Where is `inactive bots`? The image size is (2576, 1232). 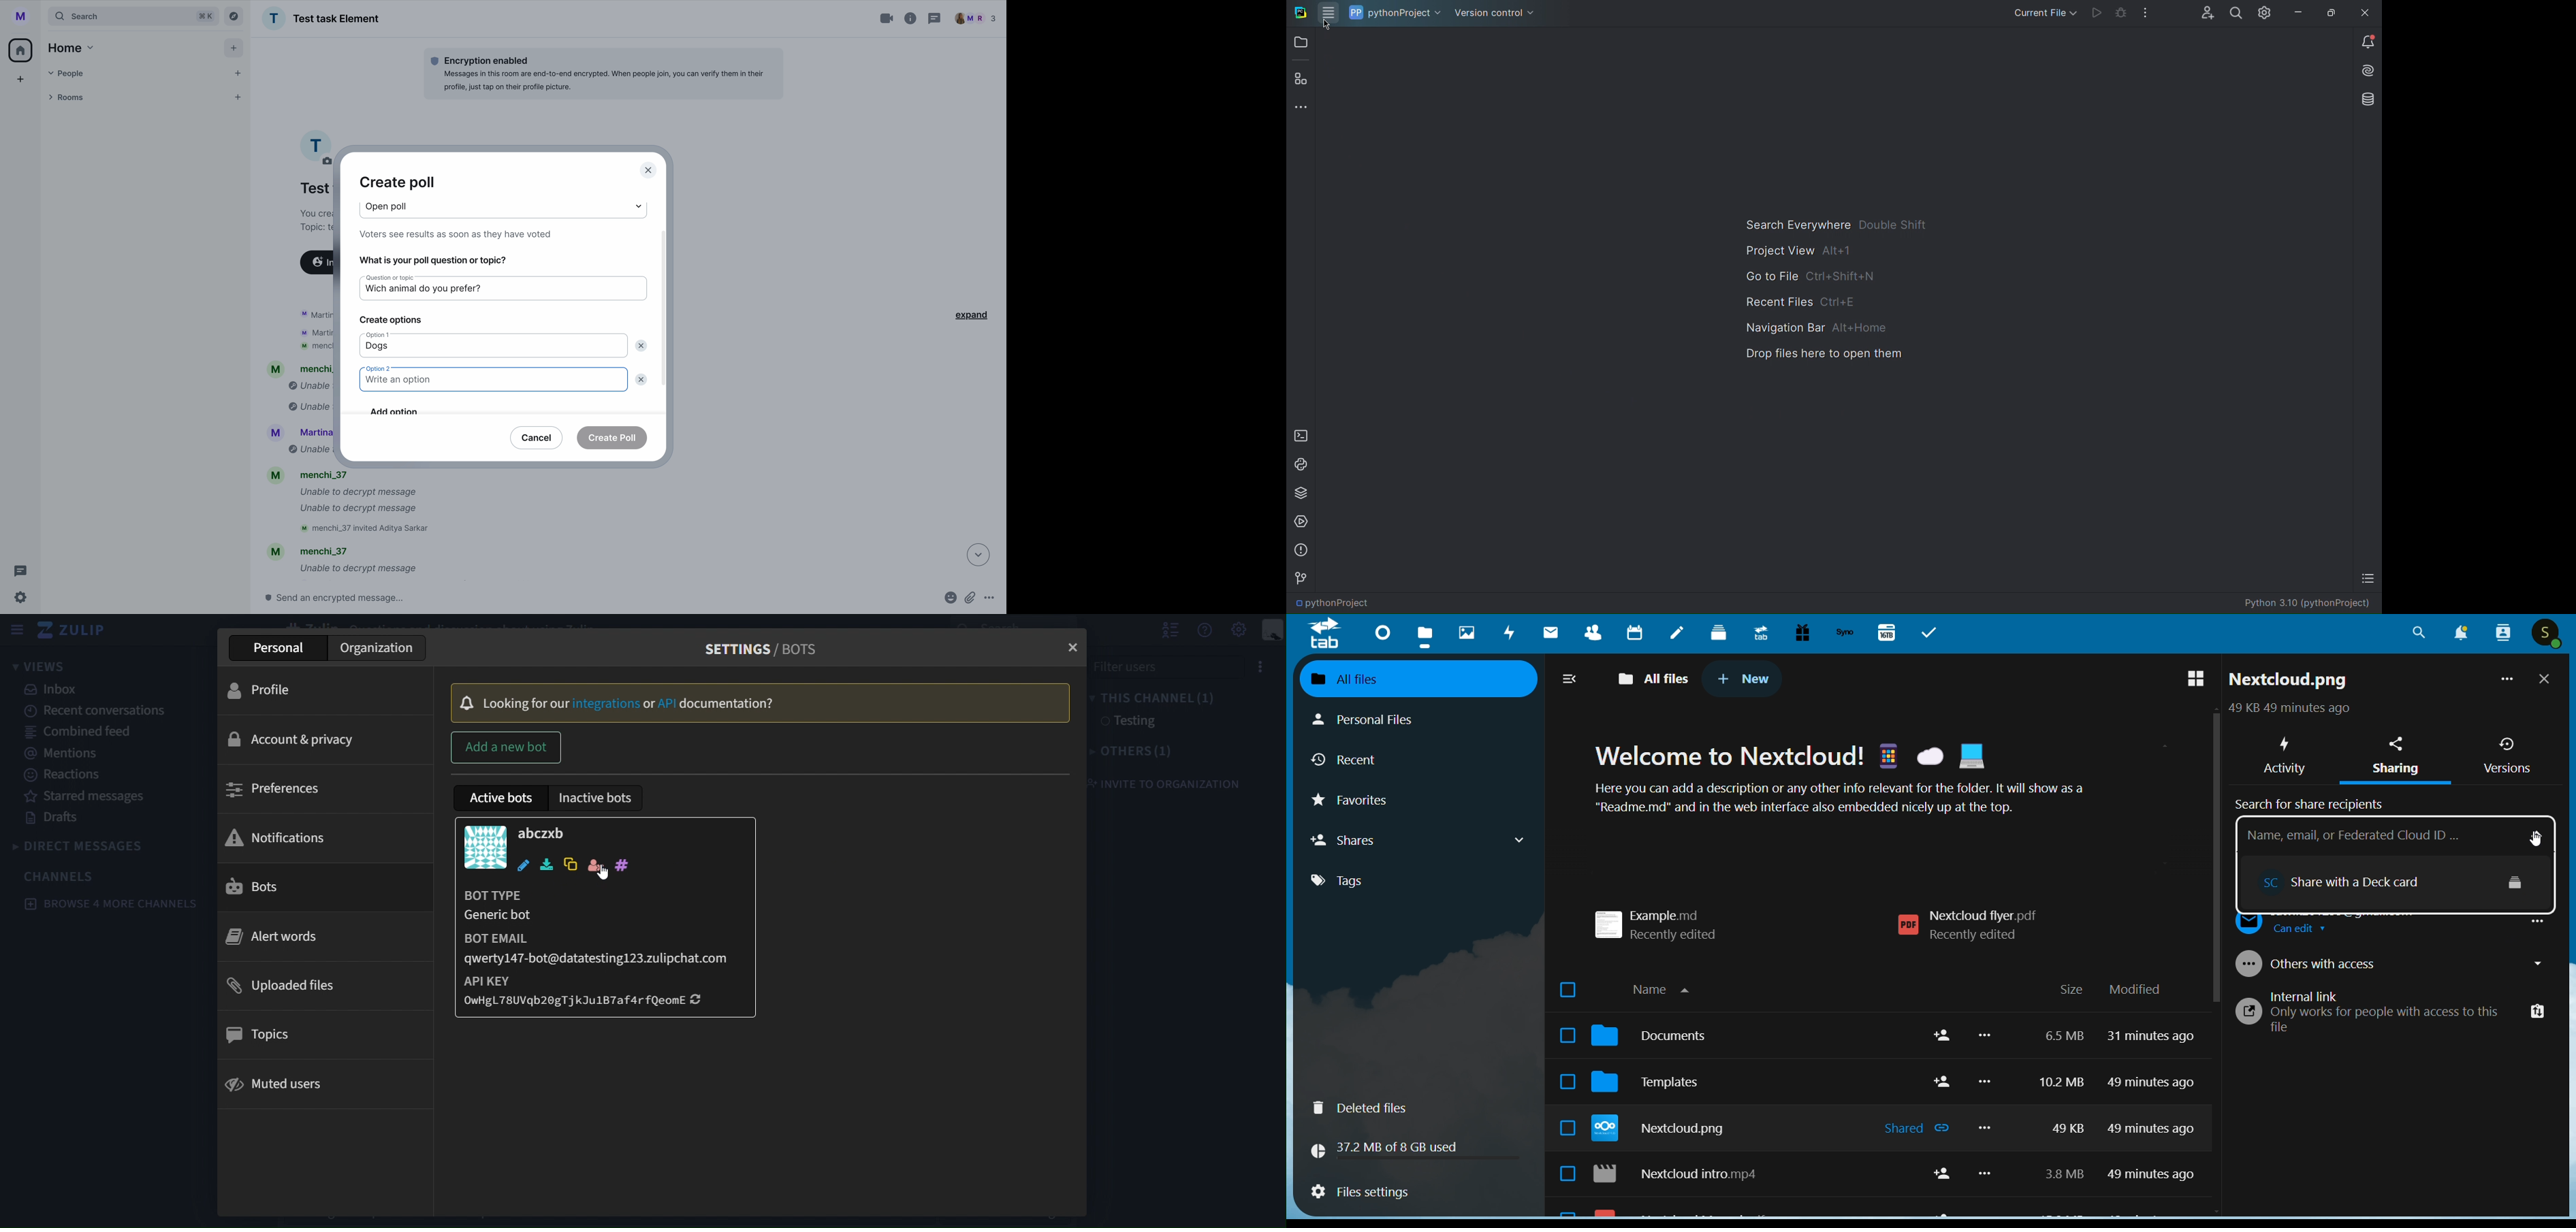 inactive bots is located at coordinates (594, 798).